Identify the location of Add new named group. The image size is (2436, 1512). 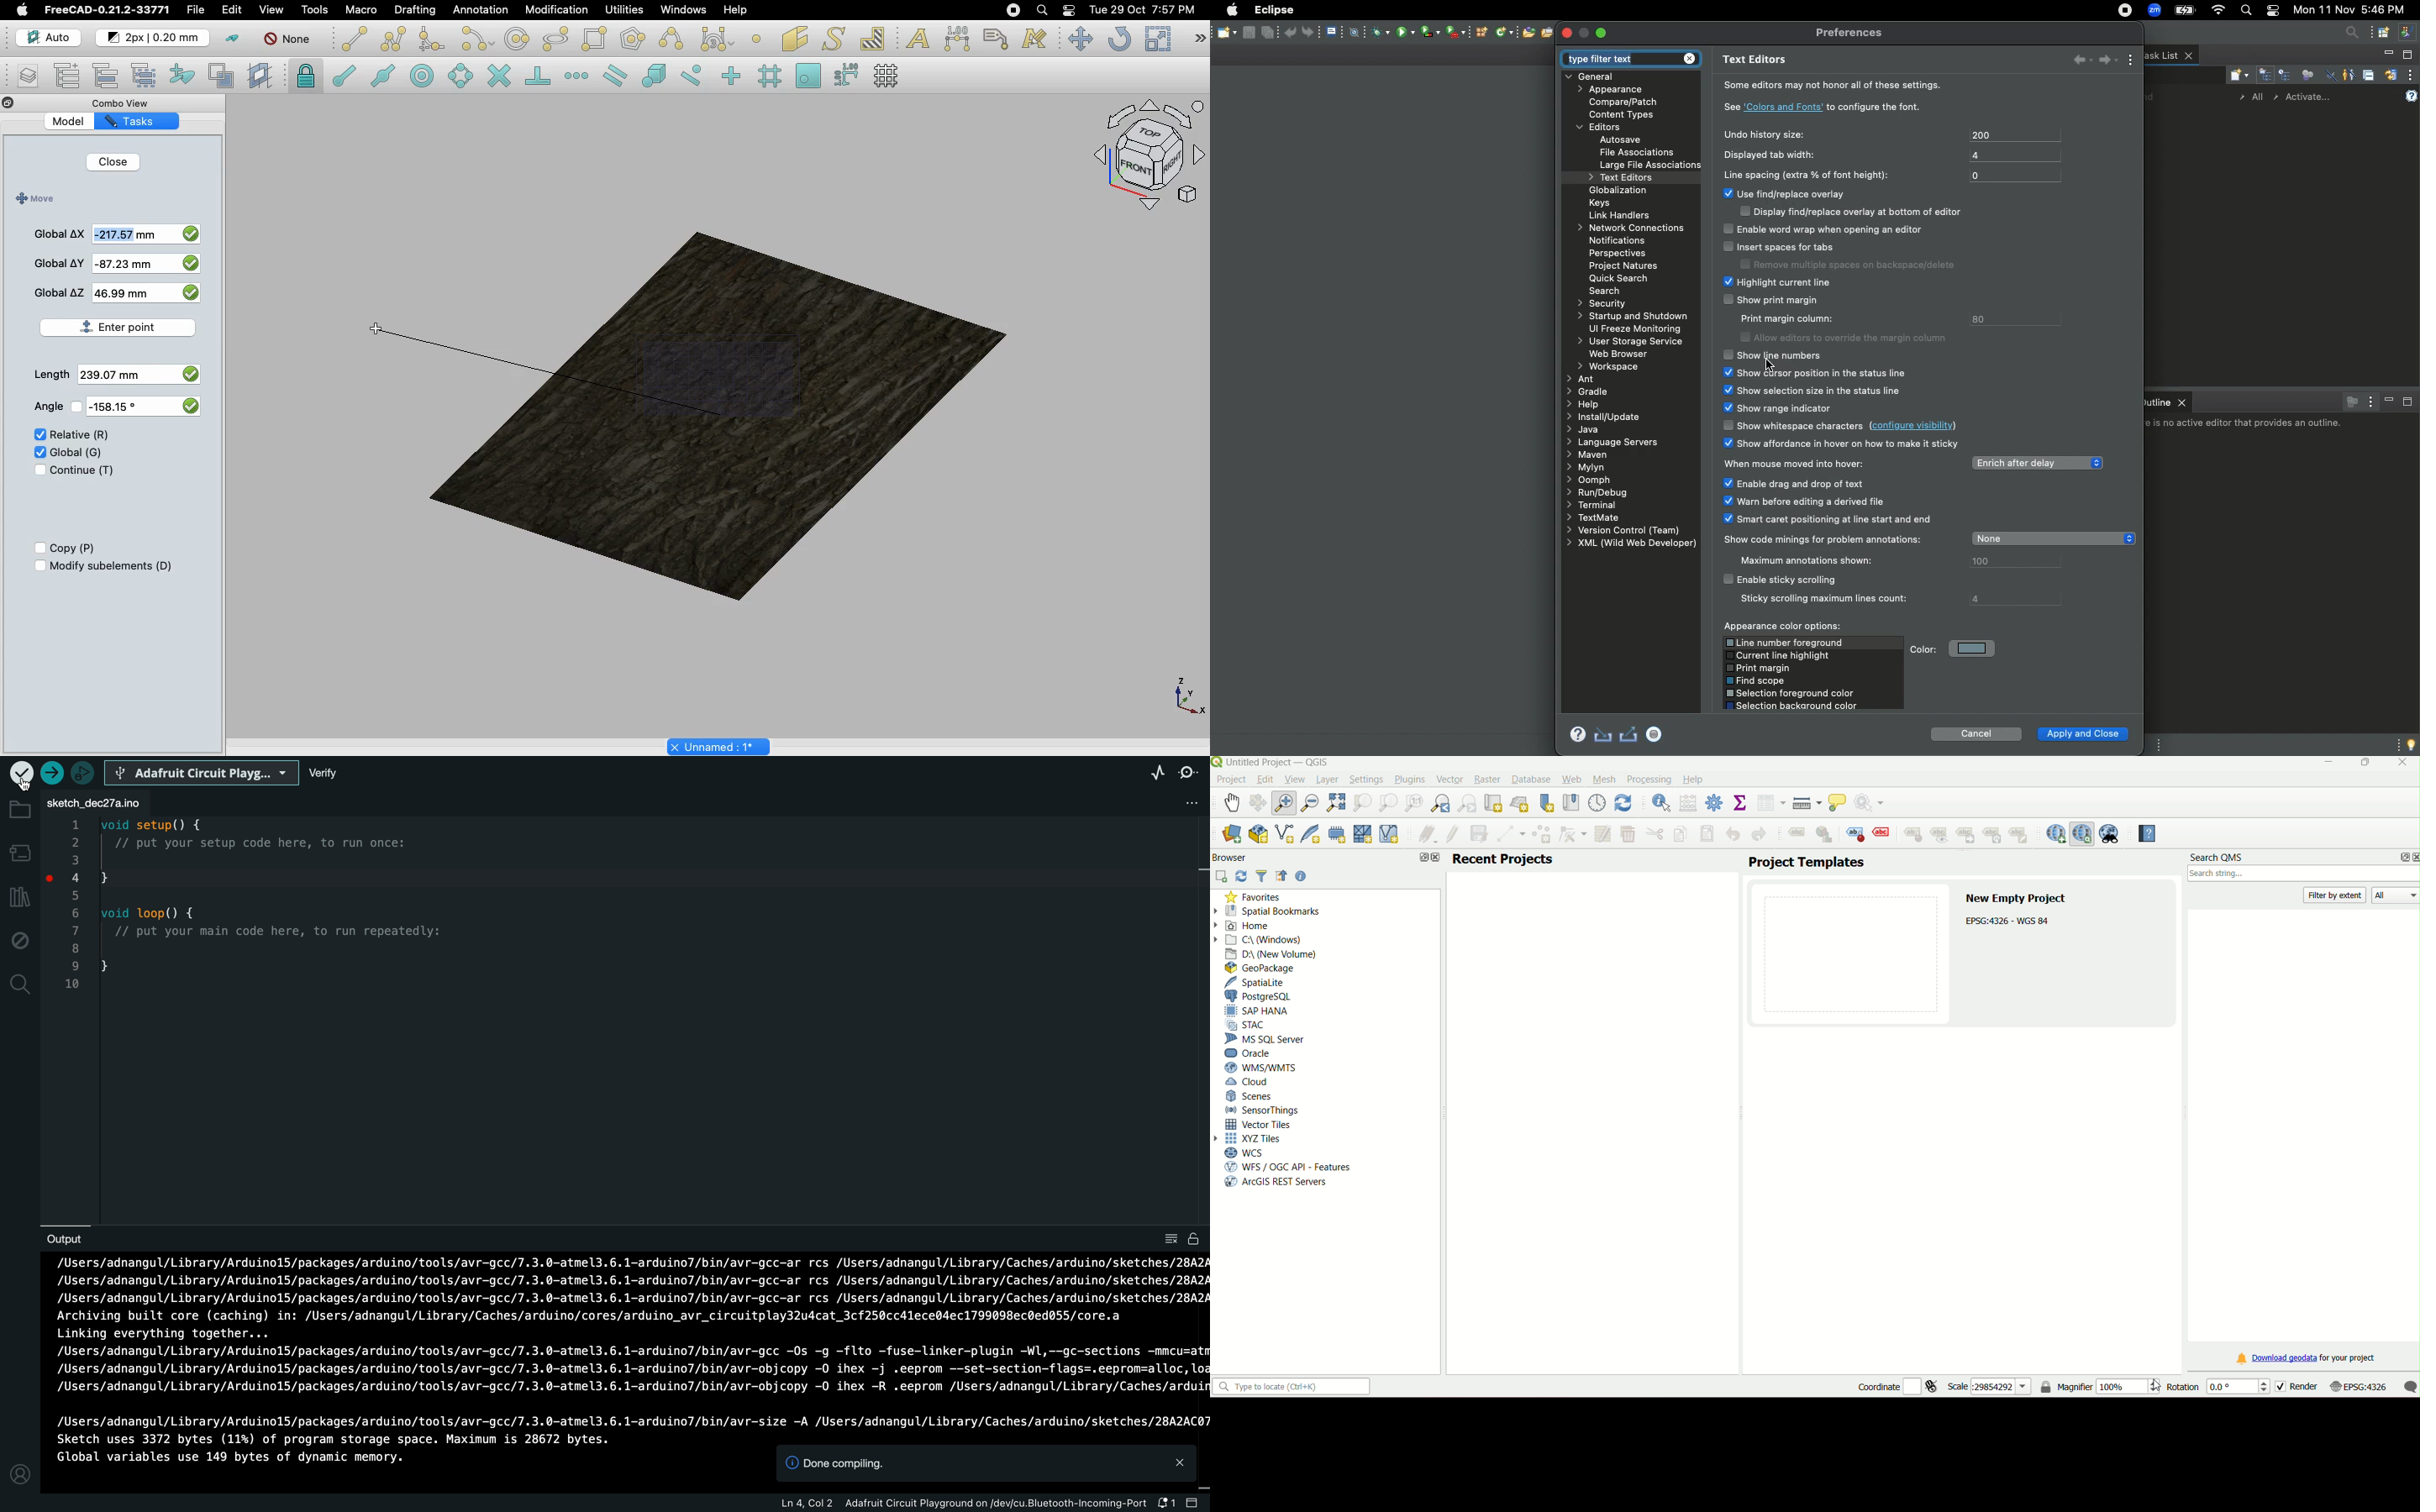
(71, 77).